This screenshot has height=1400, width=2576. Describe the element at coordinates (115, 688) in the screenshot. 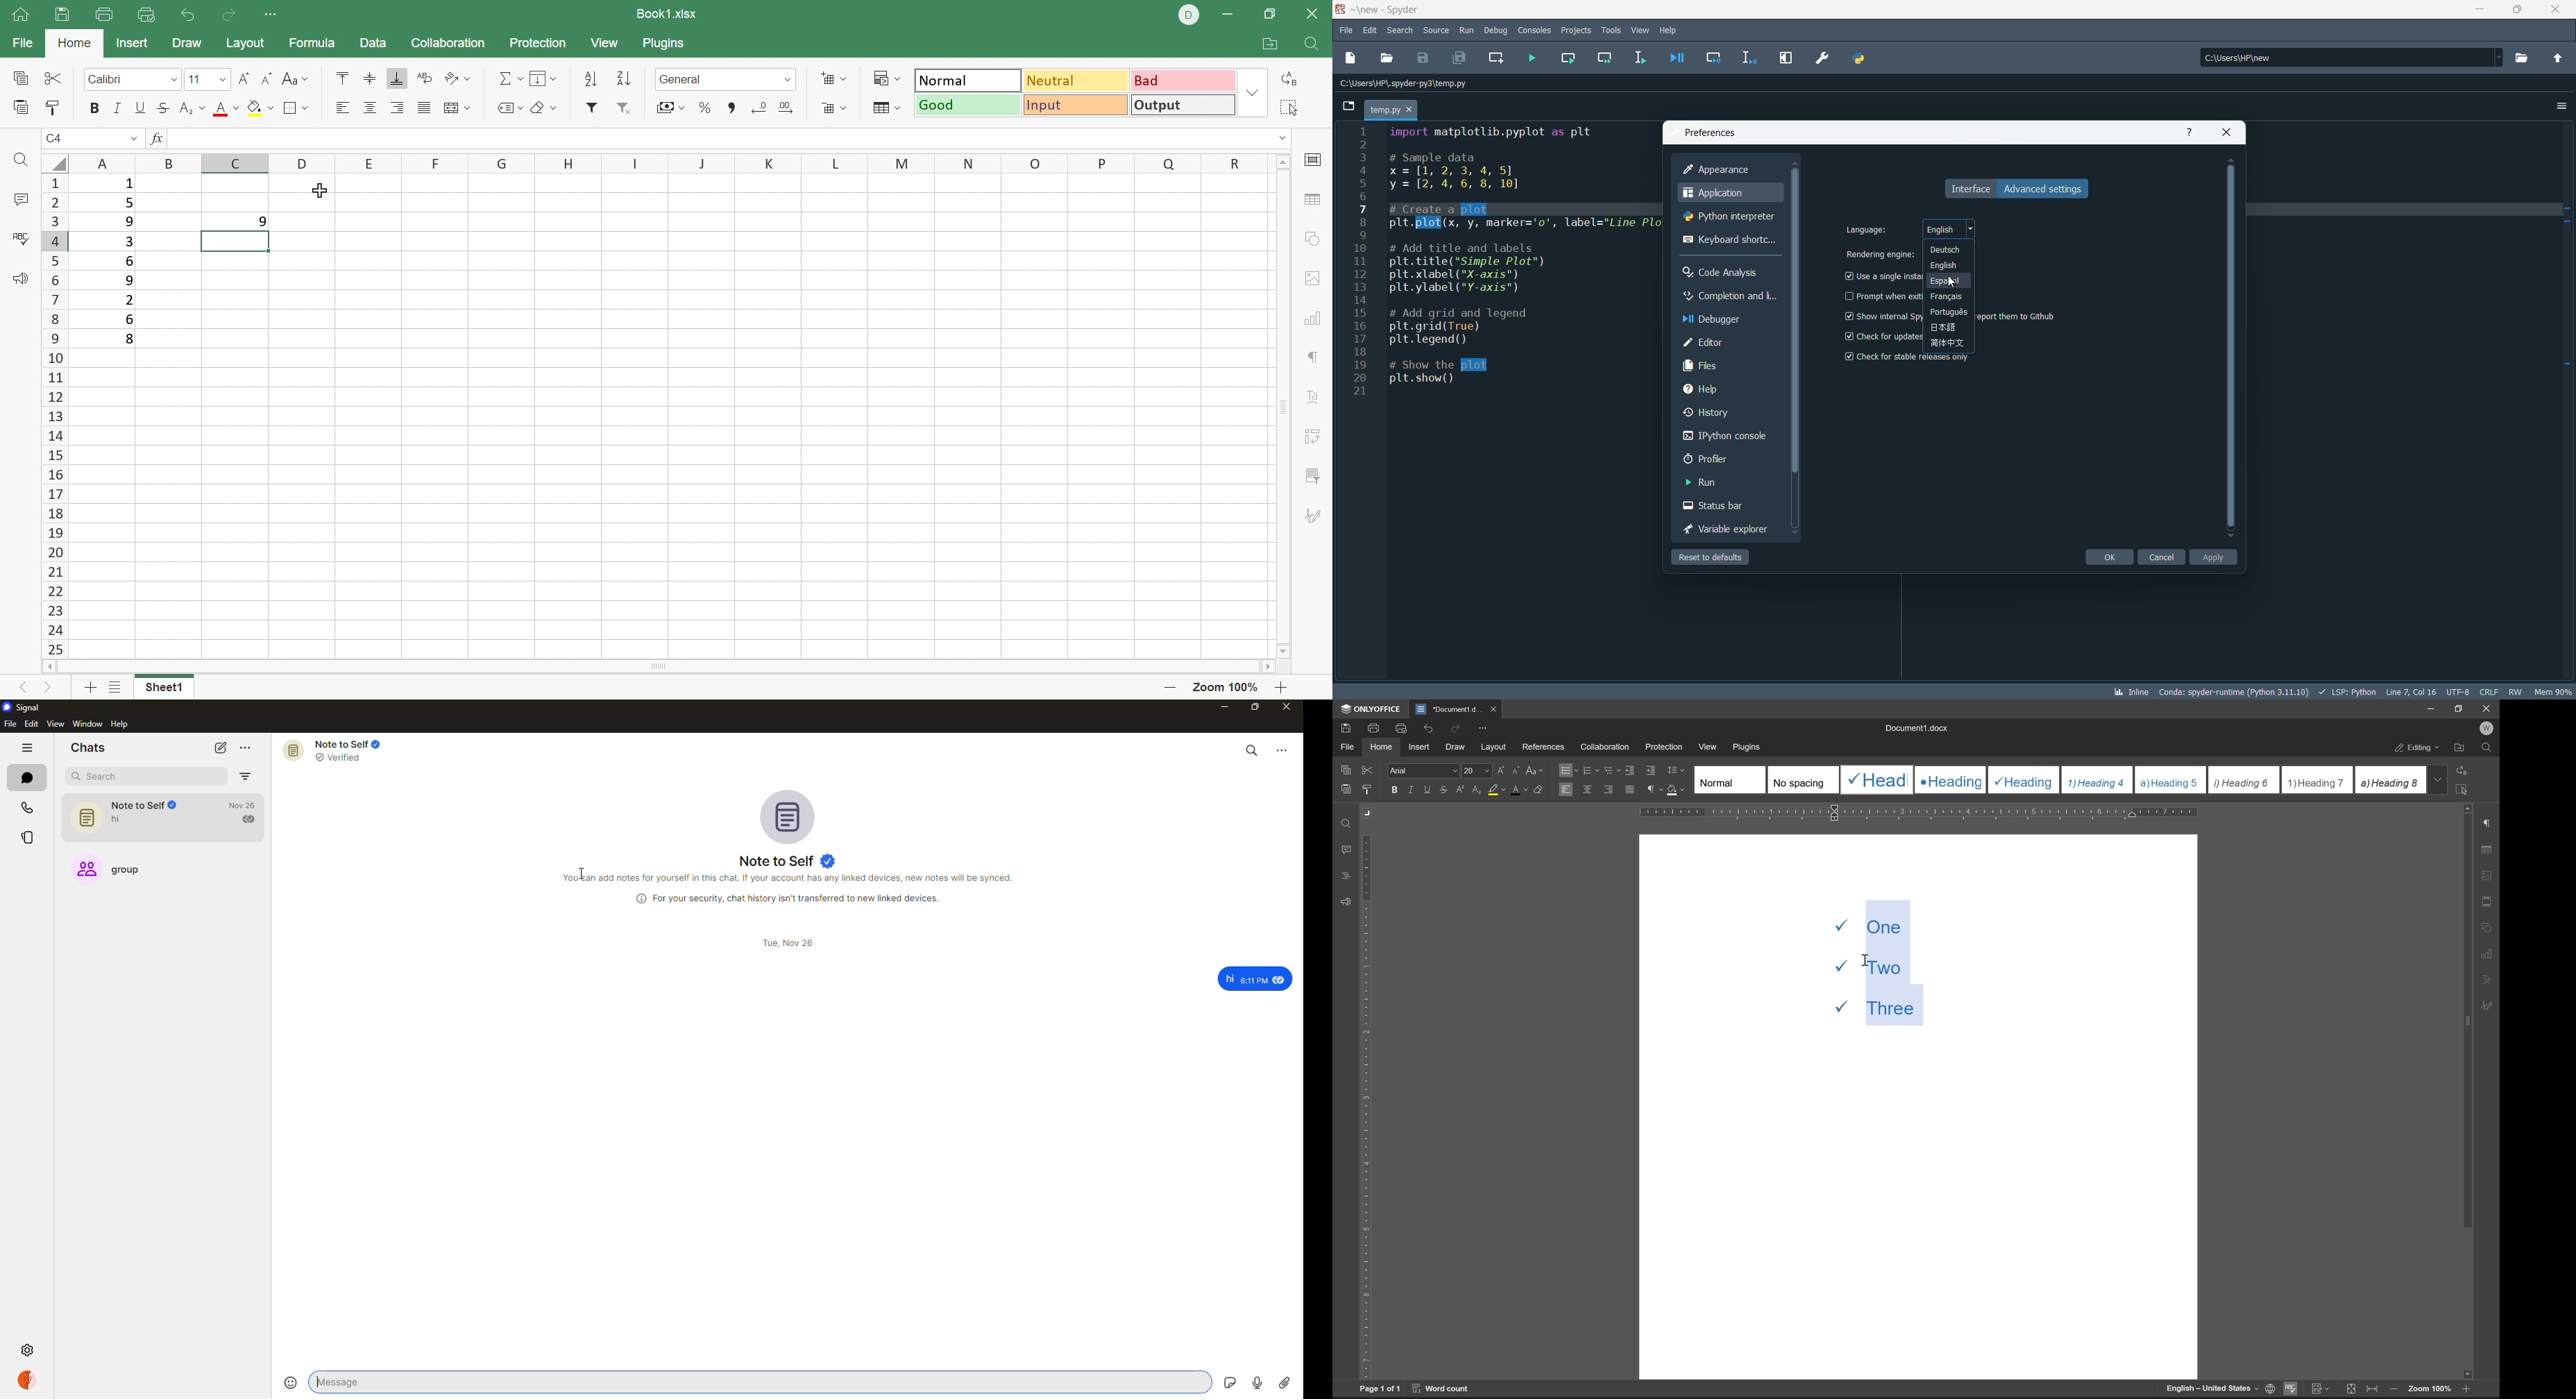

I see `List of sheets` at that location.